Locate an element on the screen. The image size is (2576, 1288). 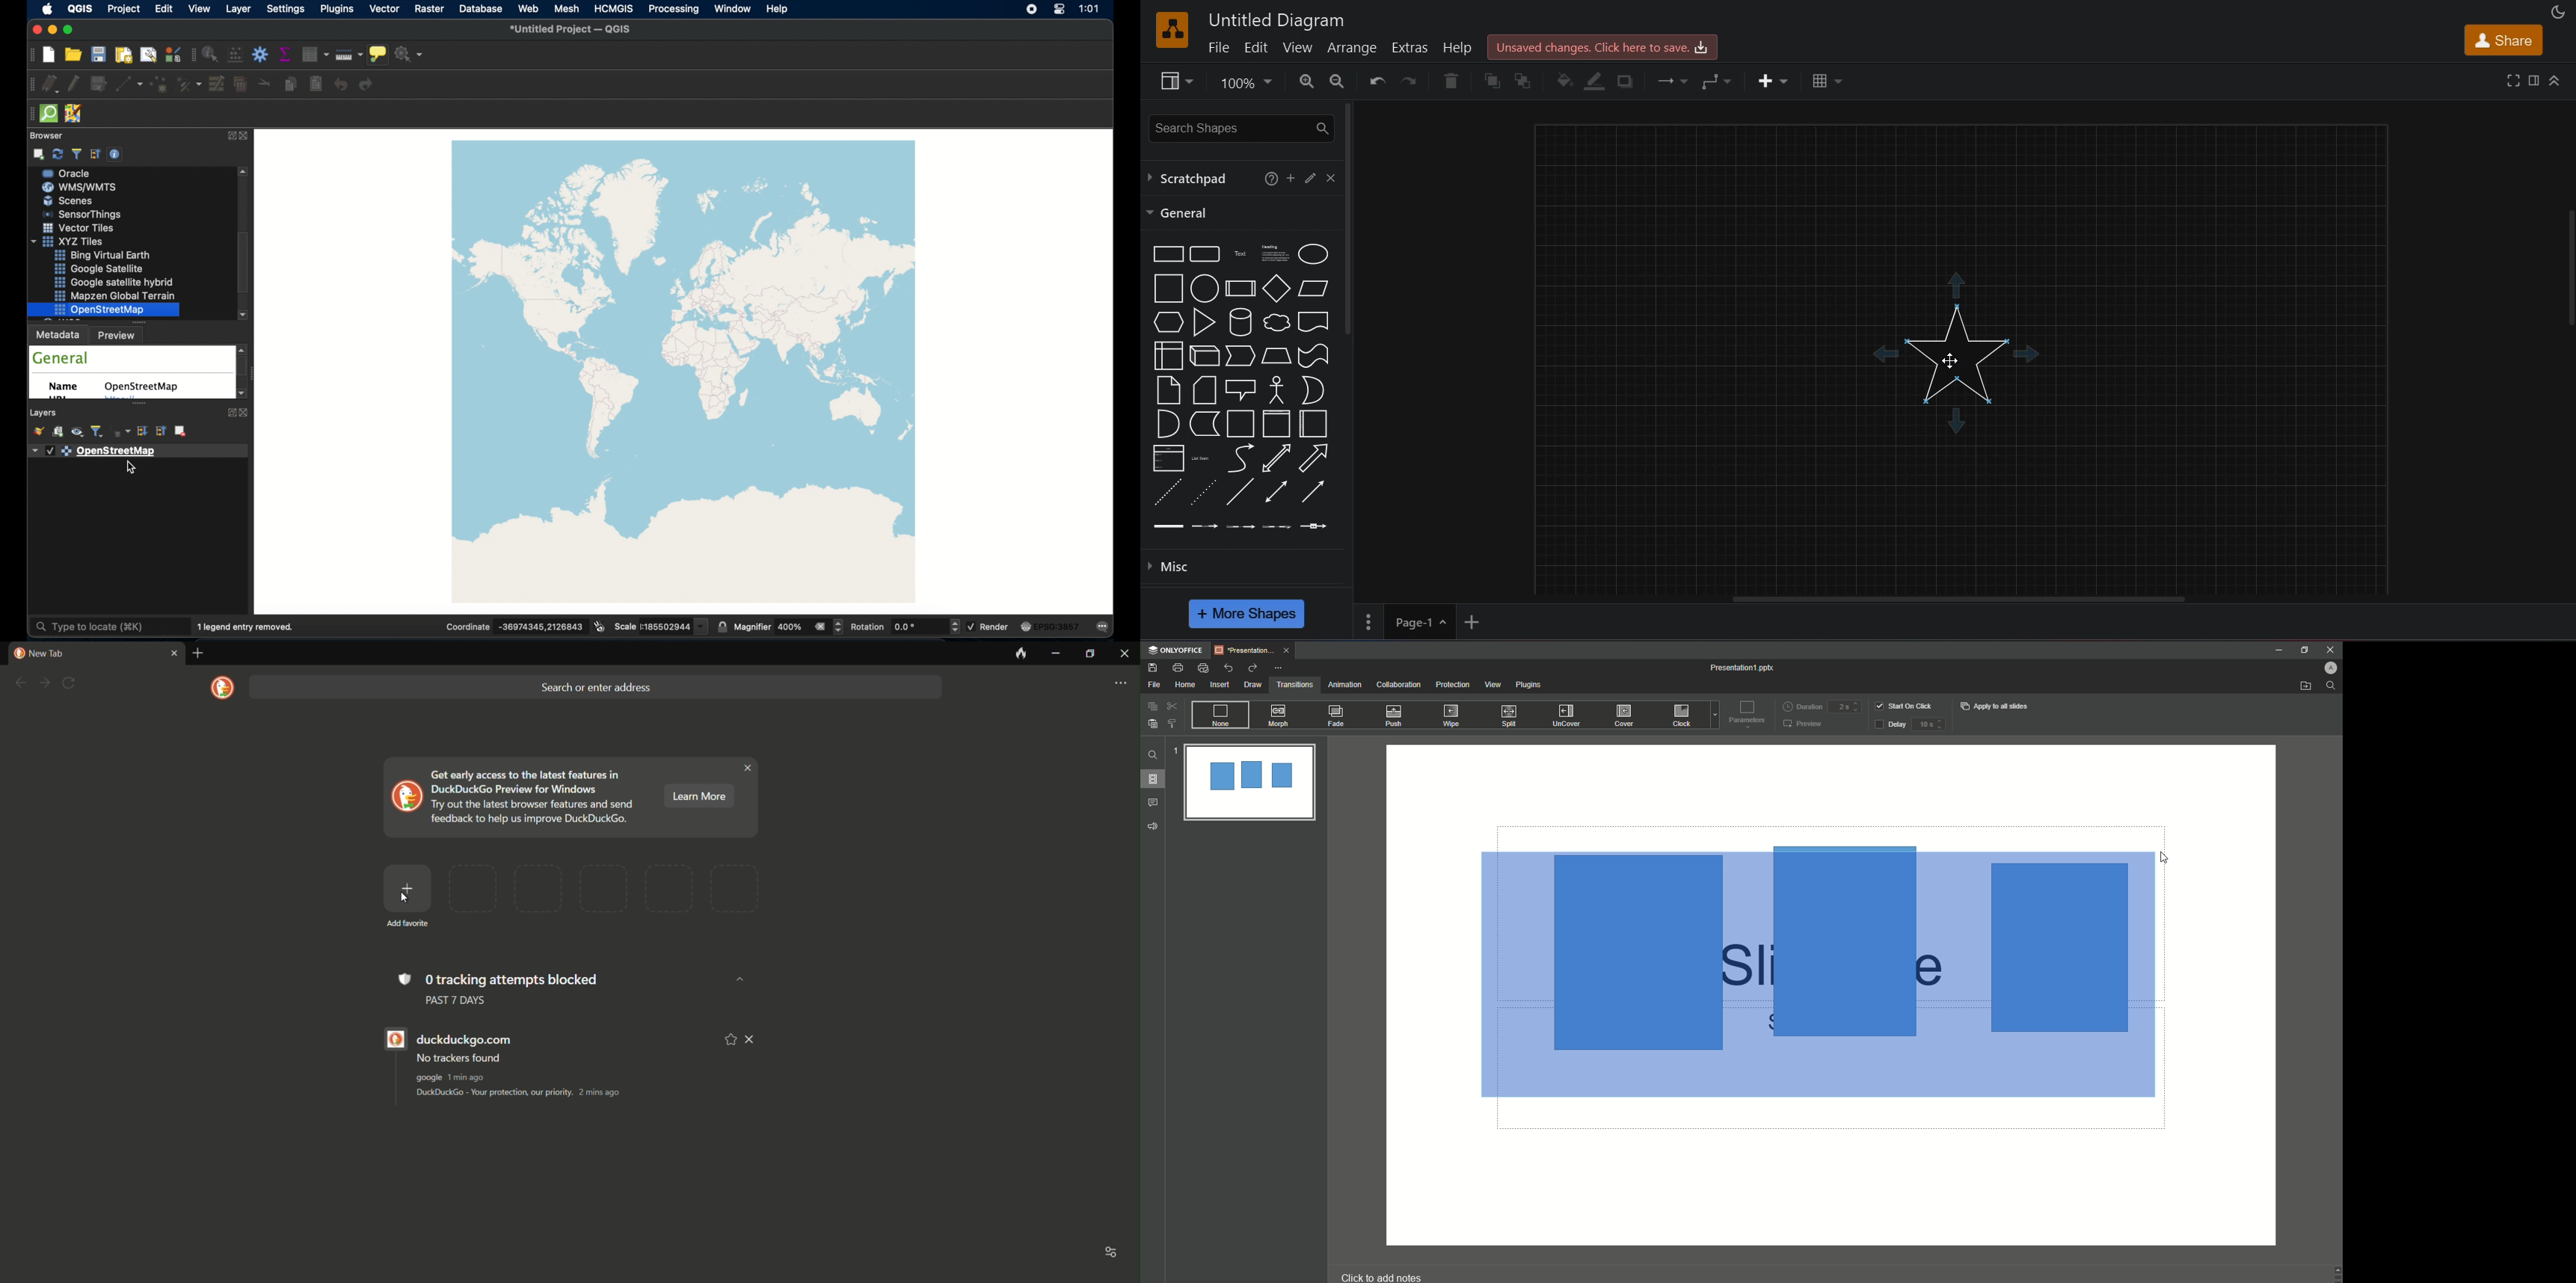
zoom is located at coordinates (1244, 82).